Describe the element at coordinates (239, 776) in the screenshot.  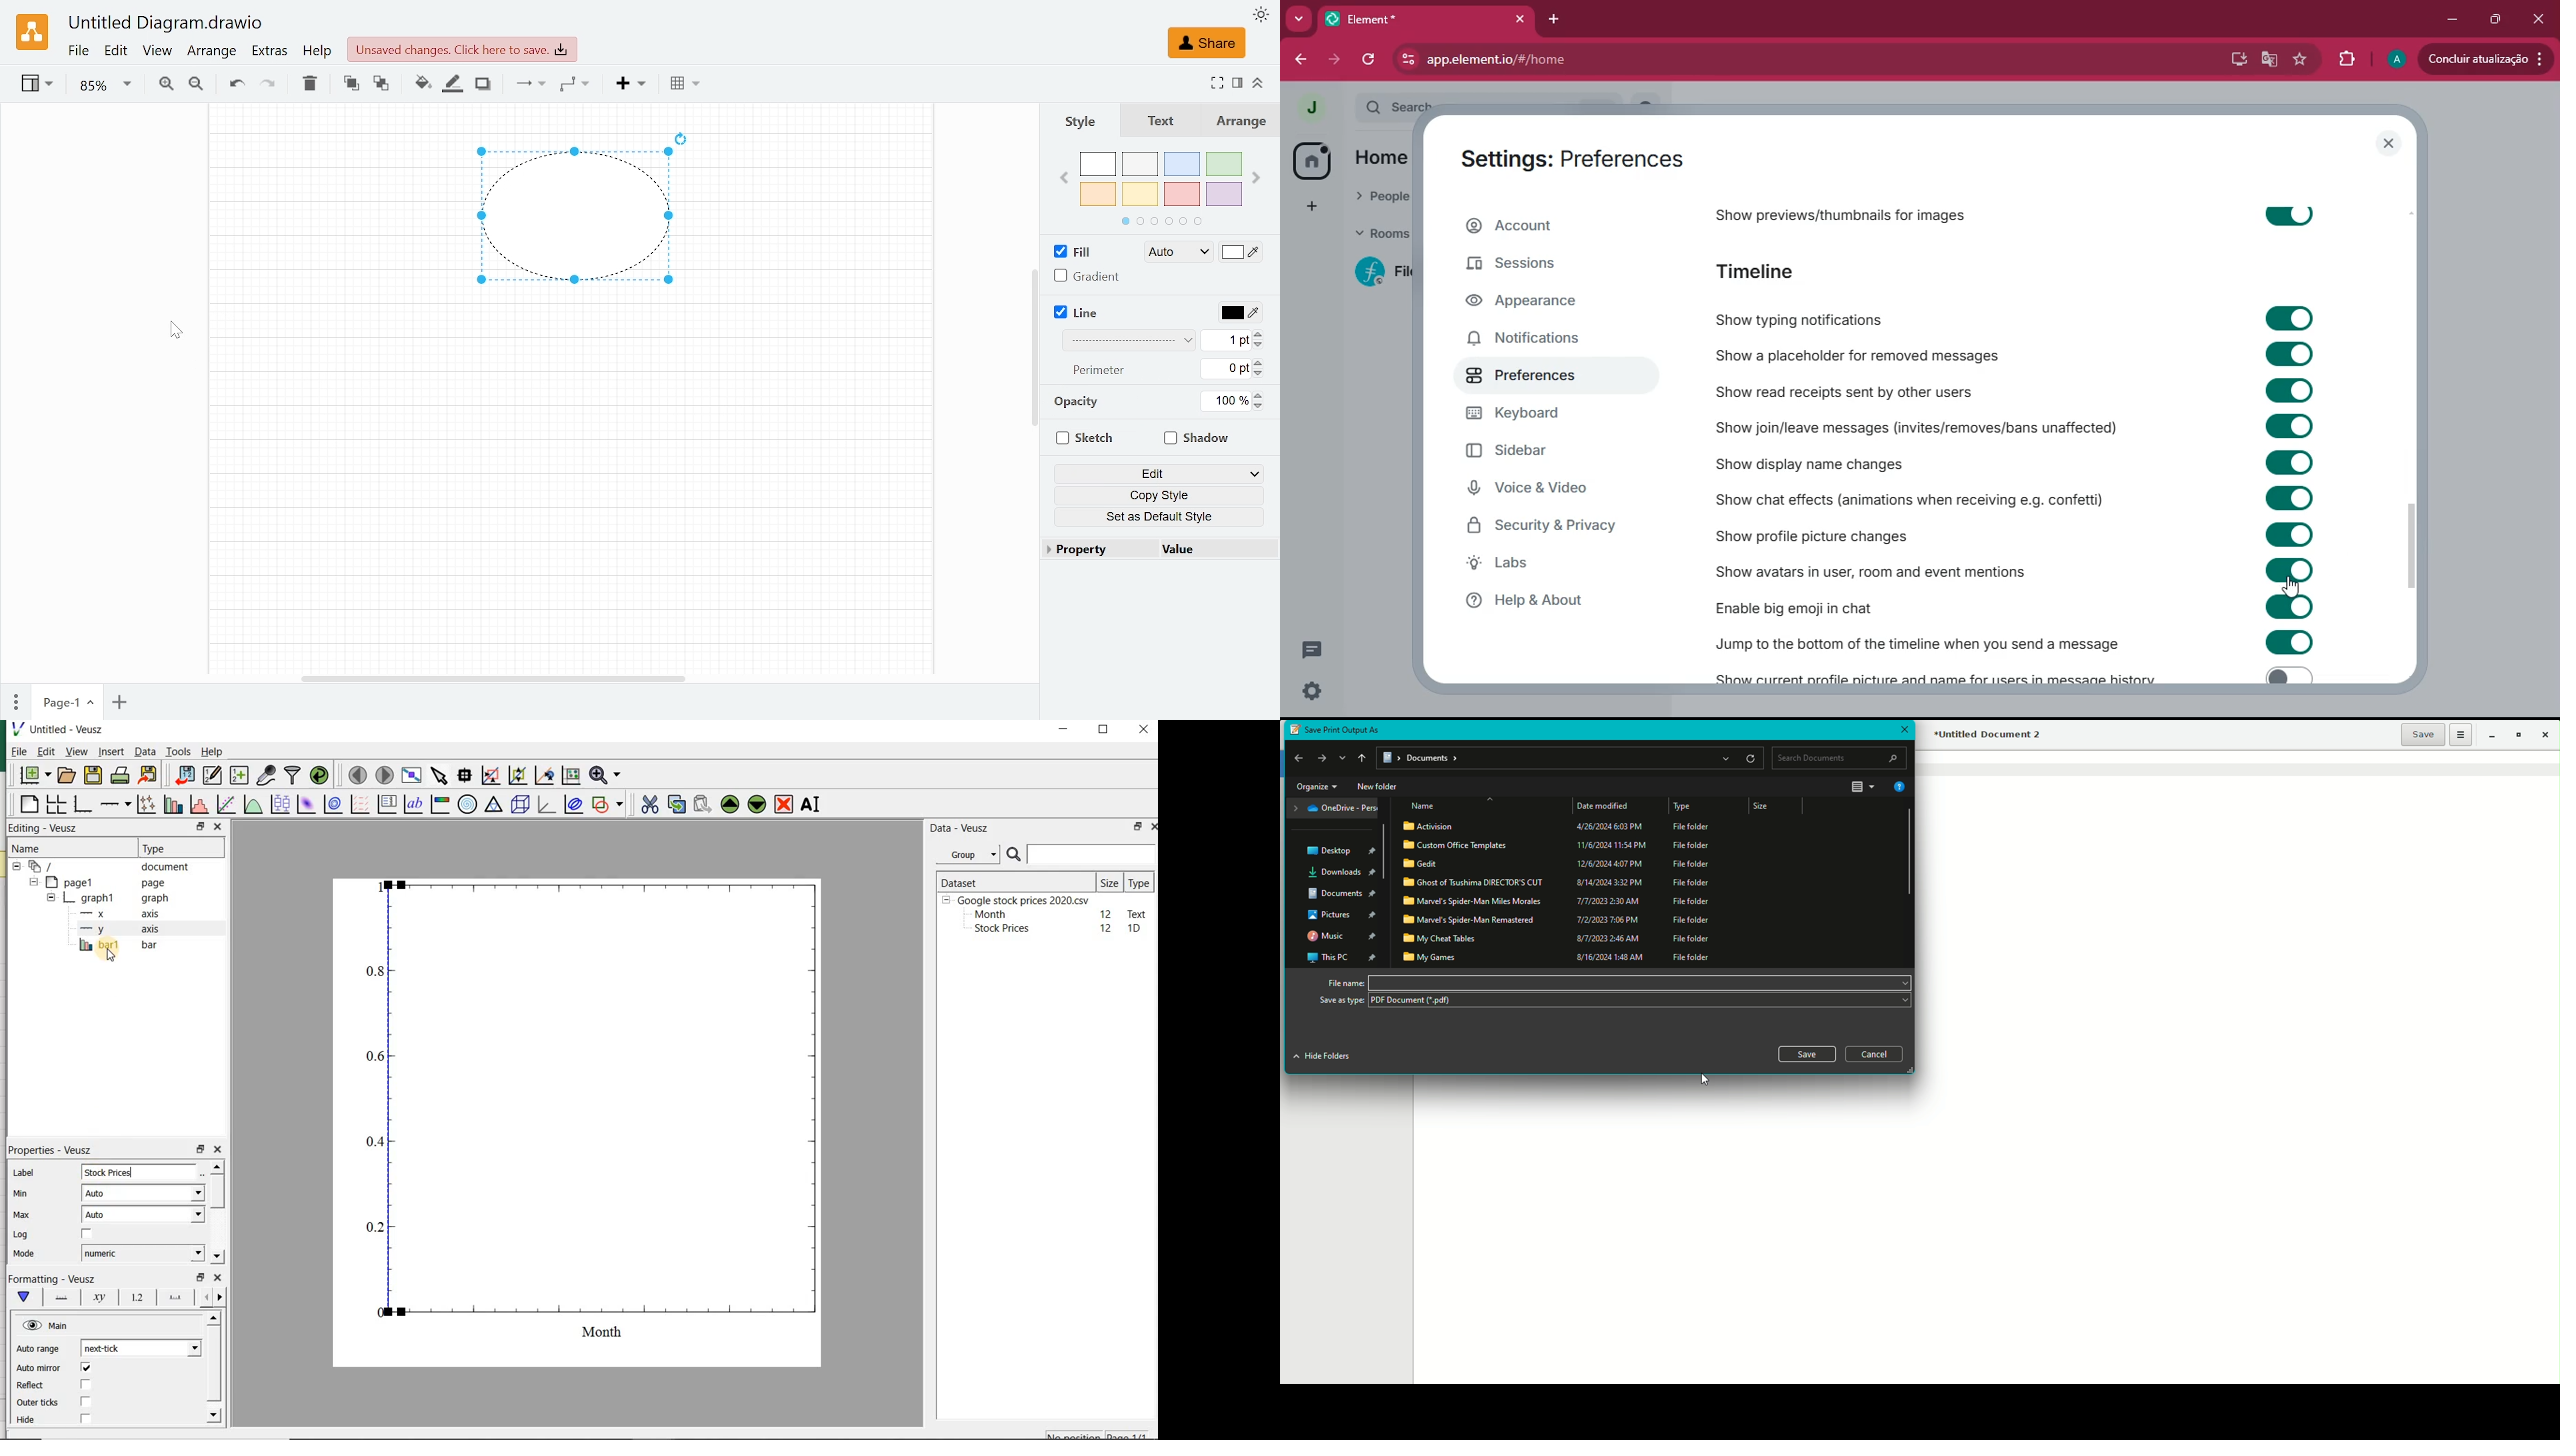
I see `create new datasets` at that location.